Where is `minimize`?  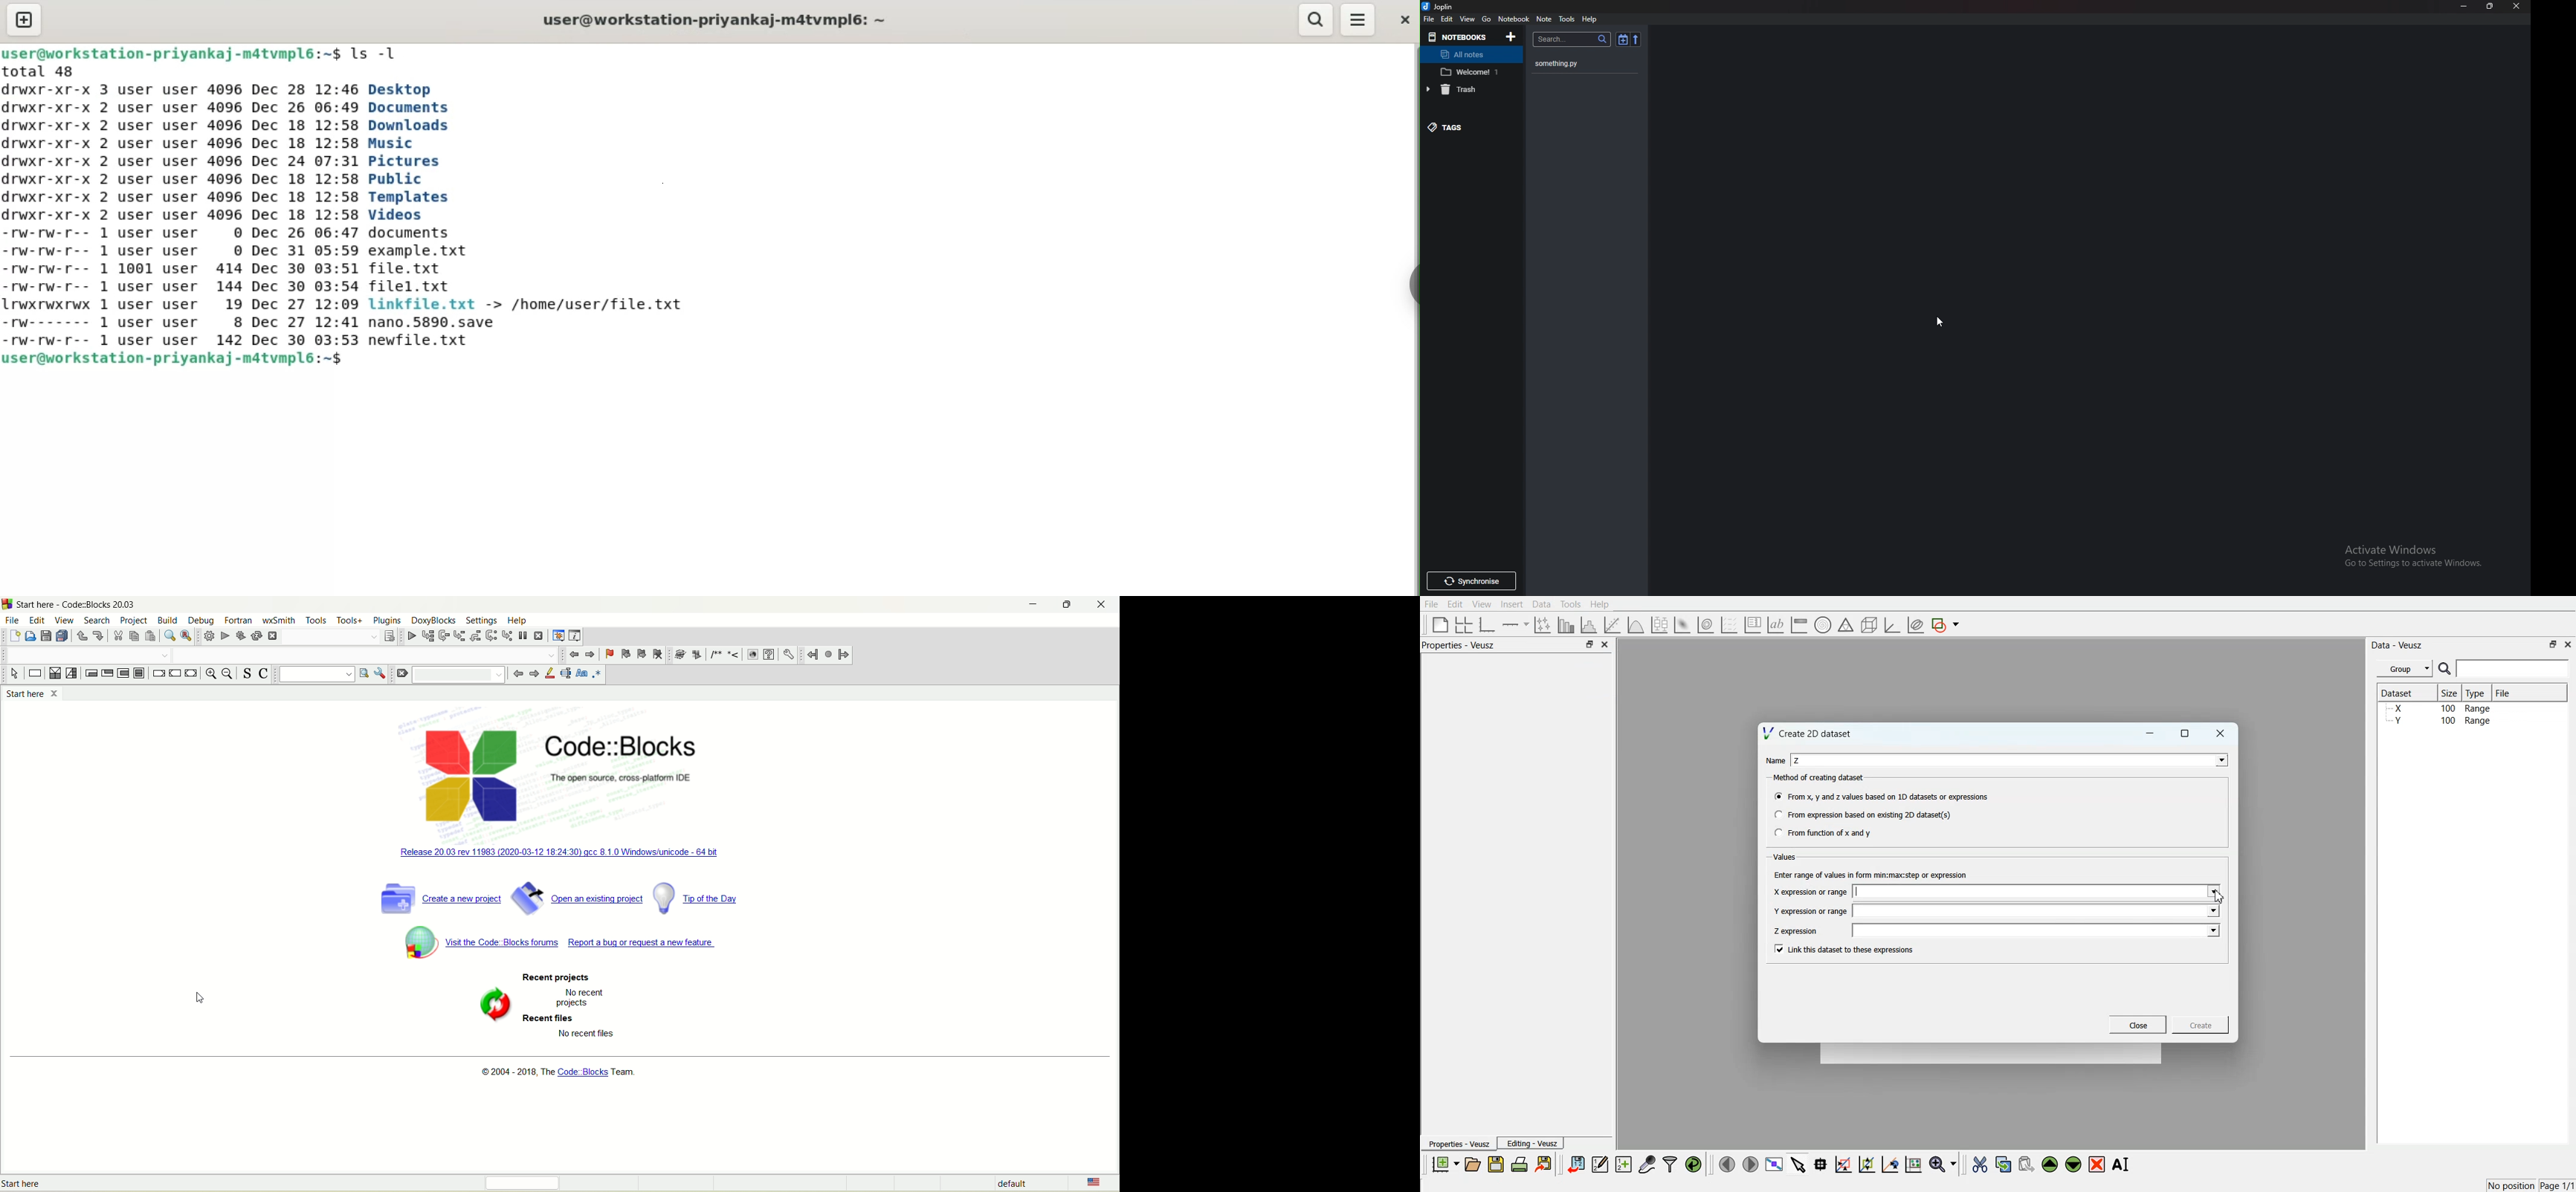 minimize is located at coordinates (1033, 605).